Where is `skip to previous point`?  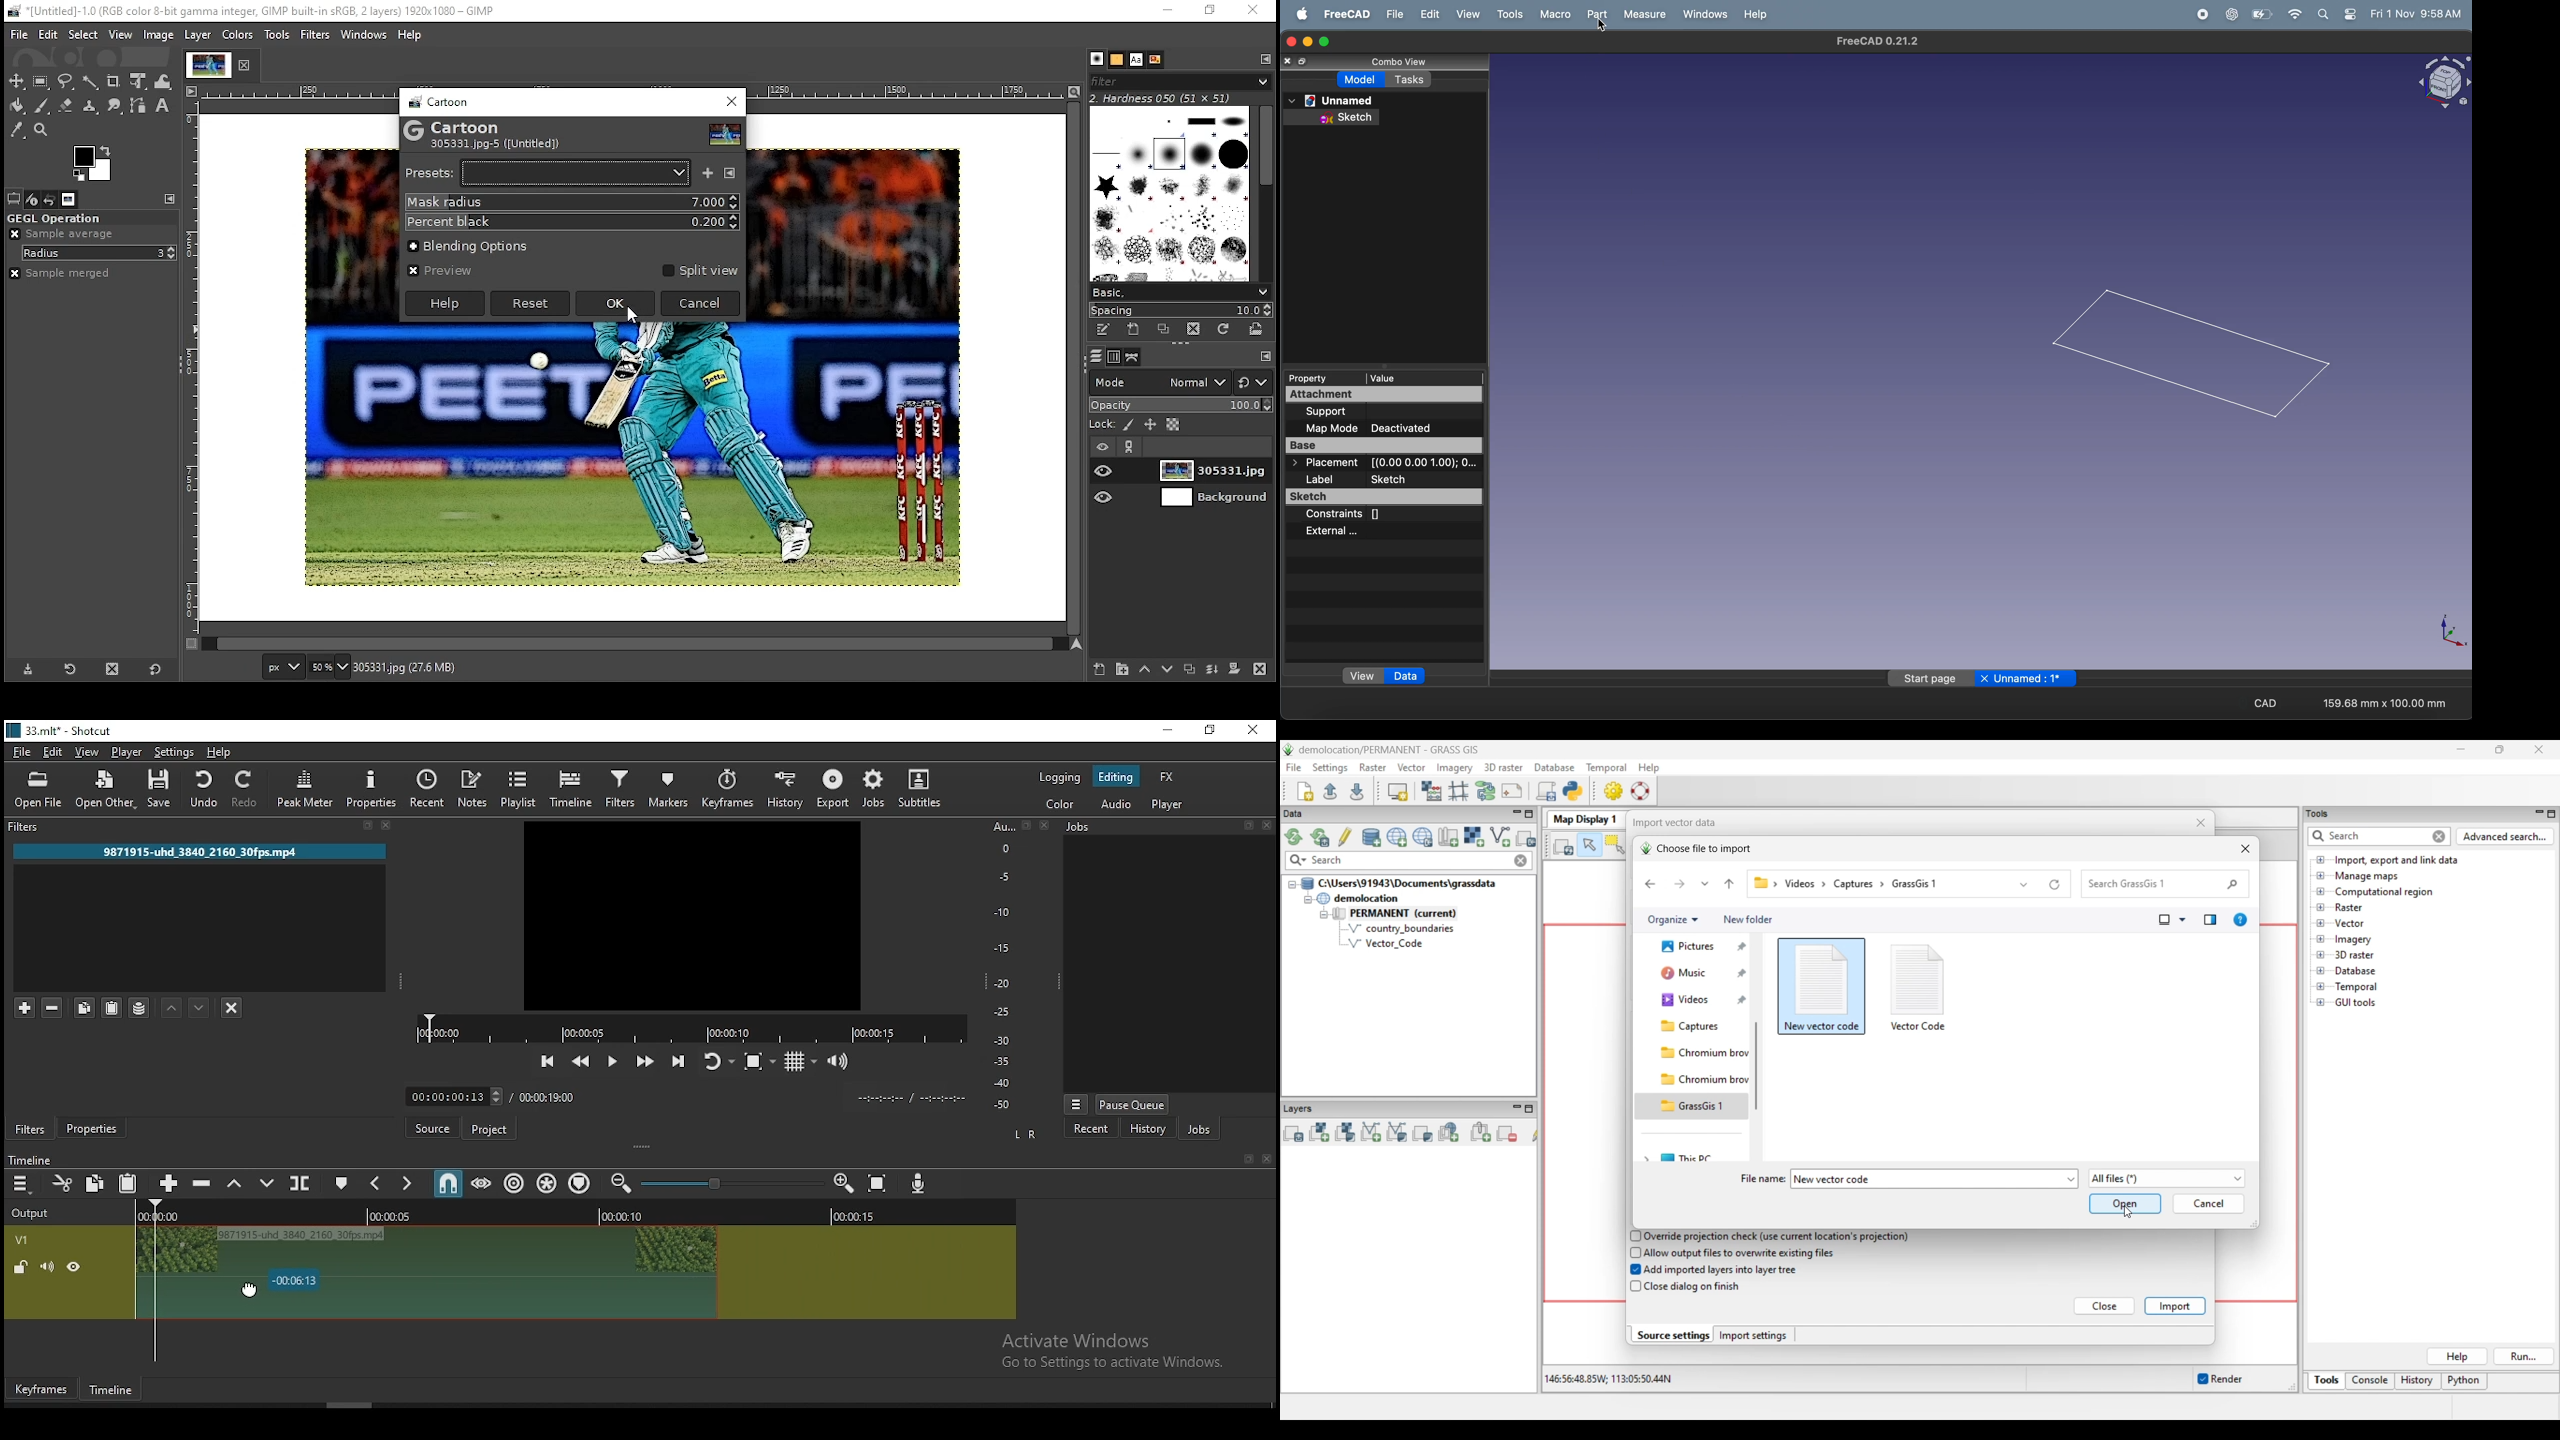 skip to previous point is located at coordinates (547, 1059).